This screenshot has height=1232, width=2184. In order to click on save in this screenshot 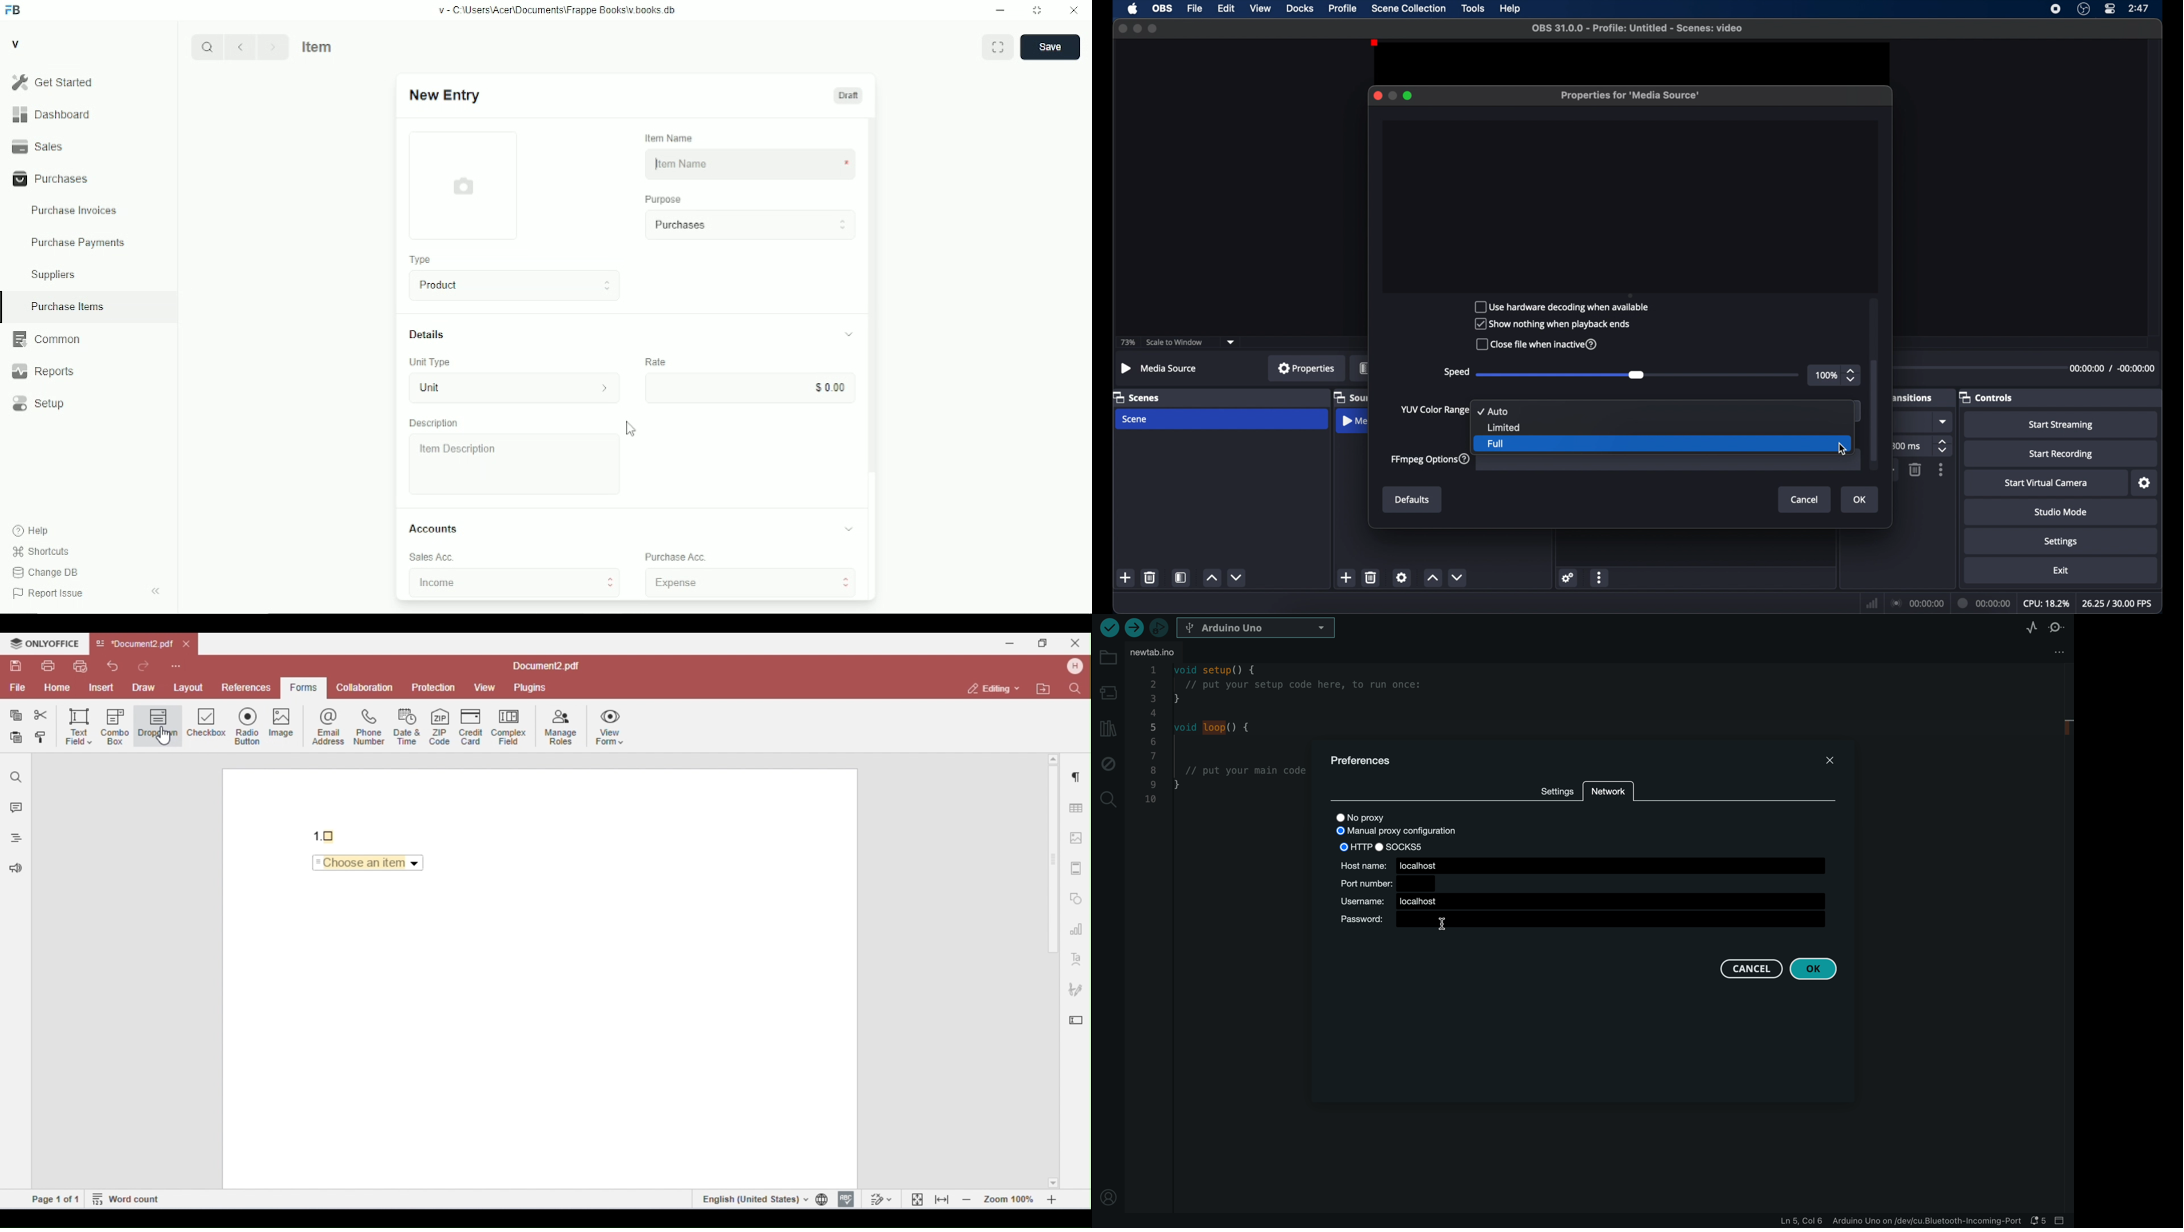, I will do `click(1051, 47)`.